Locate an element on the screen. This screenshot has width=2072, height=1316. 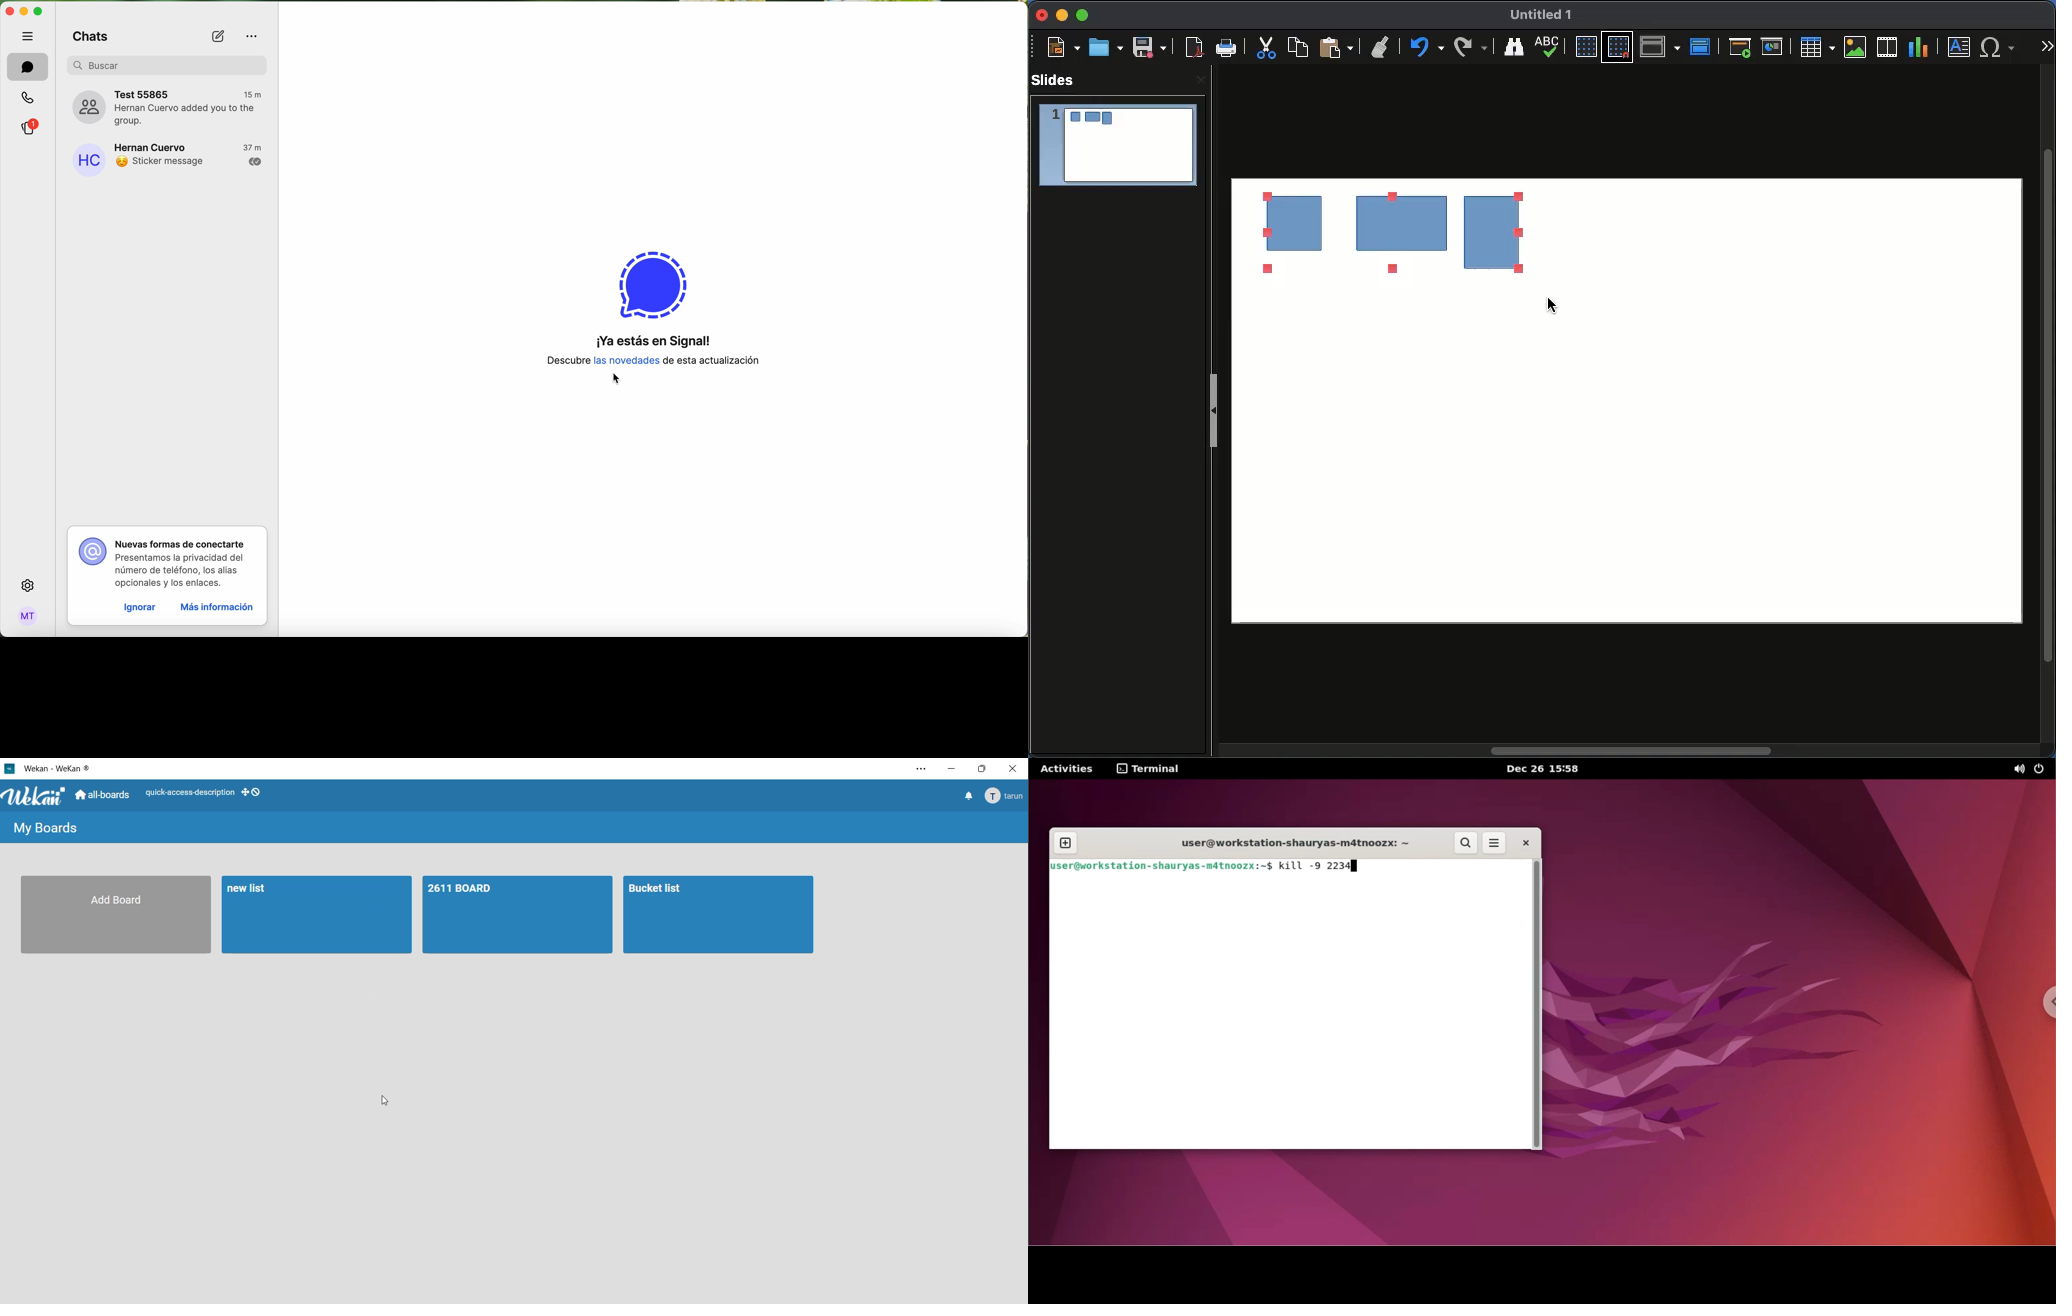
Slides is located at coordinates (1055, 79).